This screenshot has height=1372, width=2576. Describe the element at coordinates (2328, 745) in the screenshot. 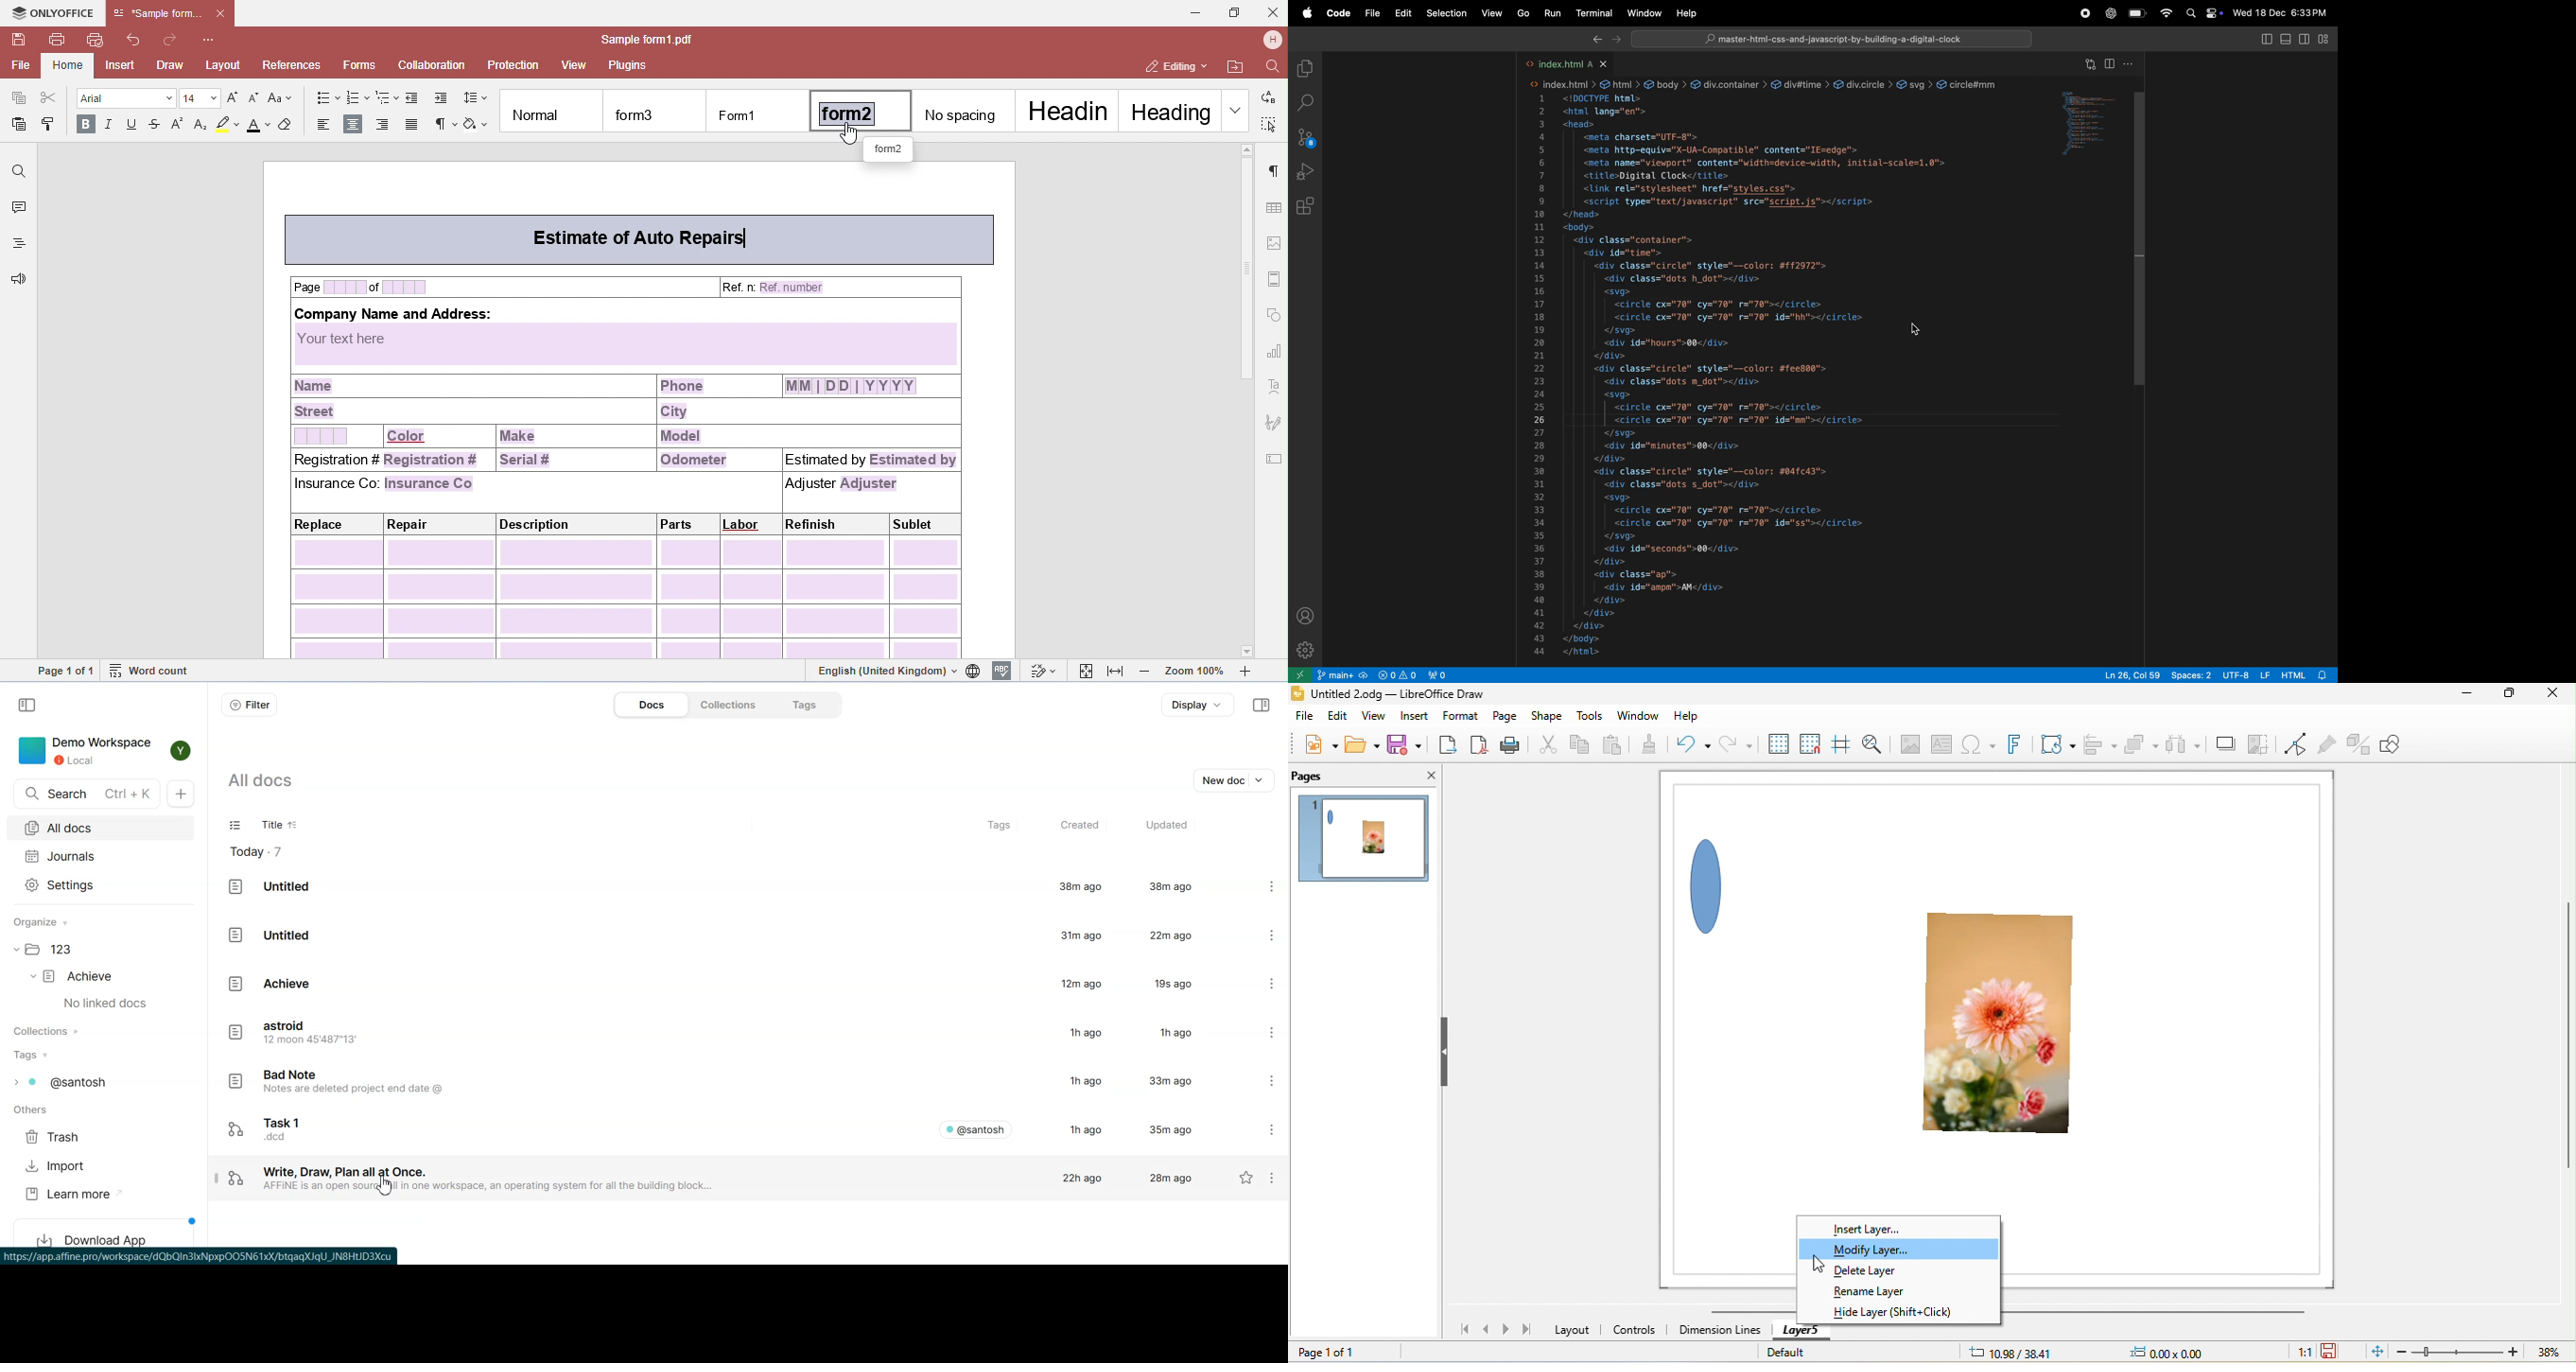

I see `show gluepoint` at that location.